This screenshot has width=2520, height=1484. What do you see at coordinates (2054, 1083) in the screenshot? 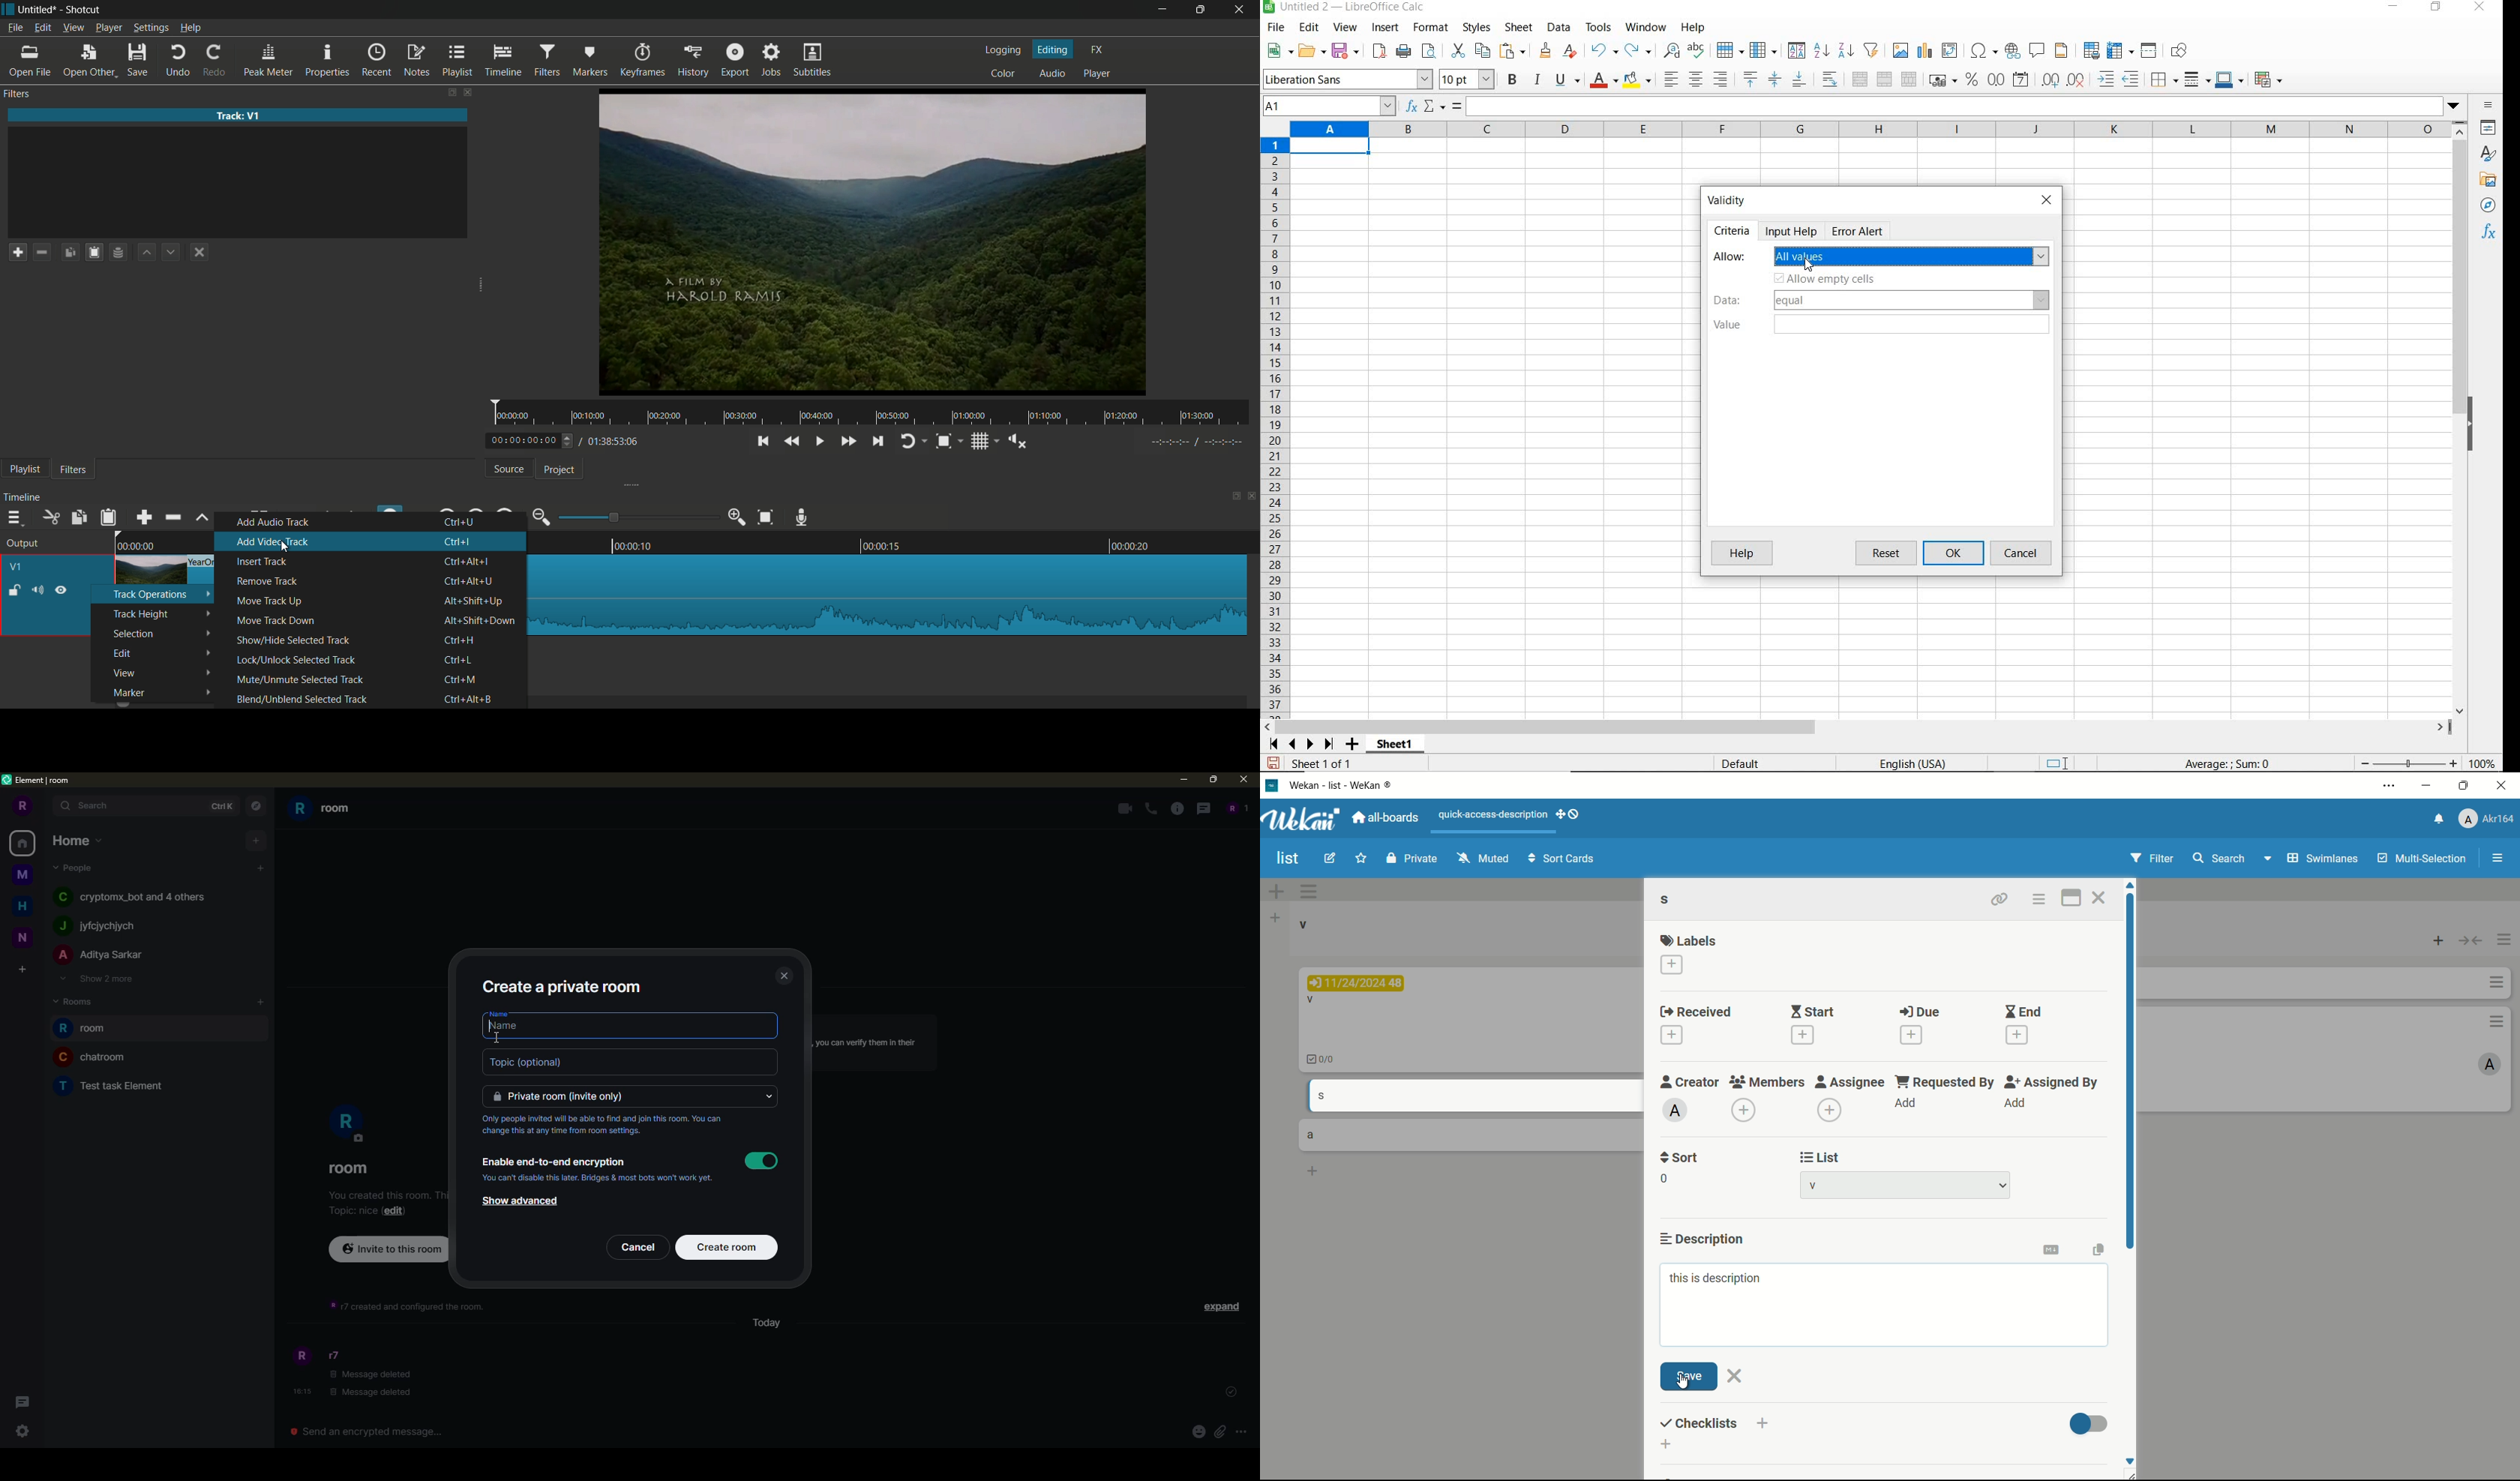
I see `assigned by` at bounding box center [2054, 1083].